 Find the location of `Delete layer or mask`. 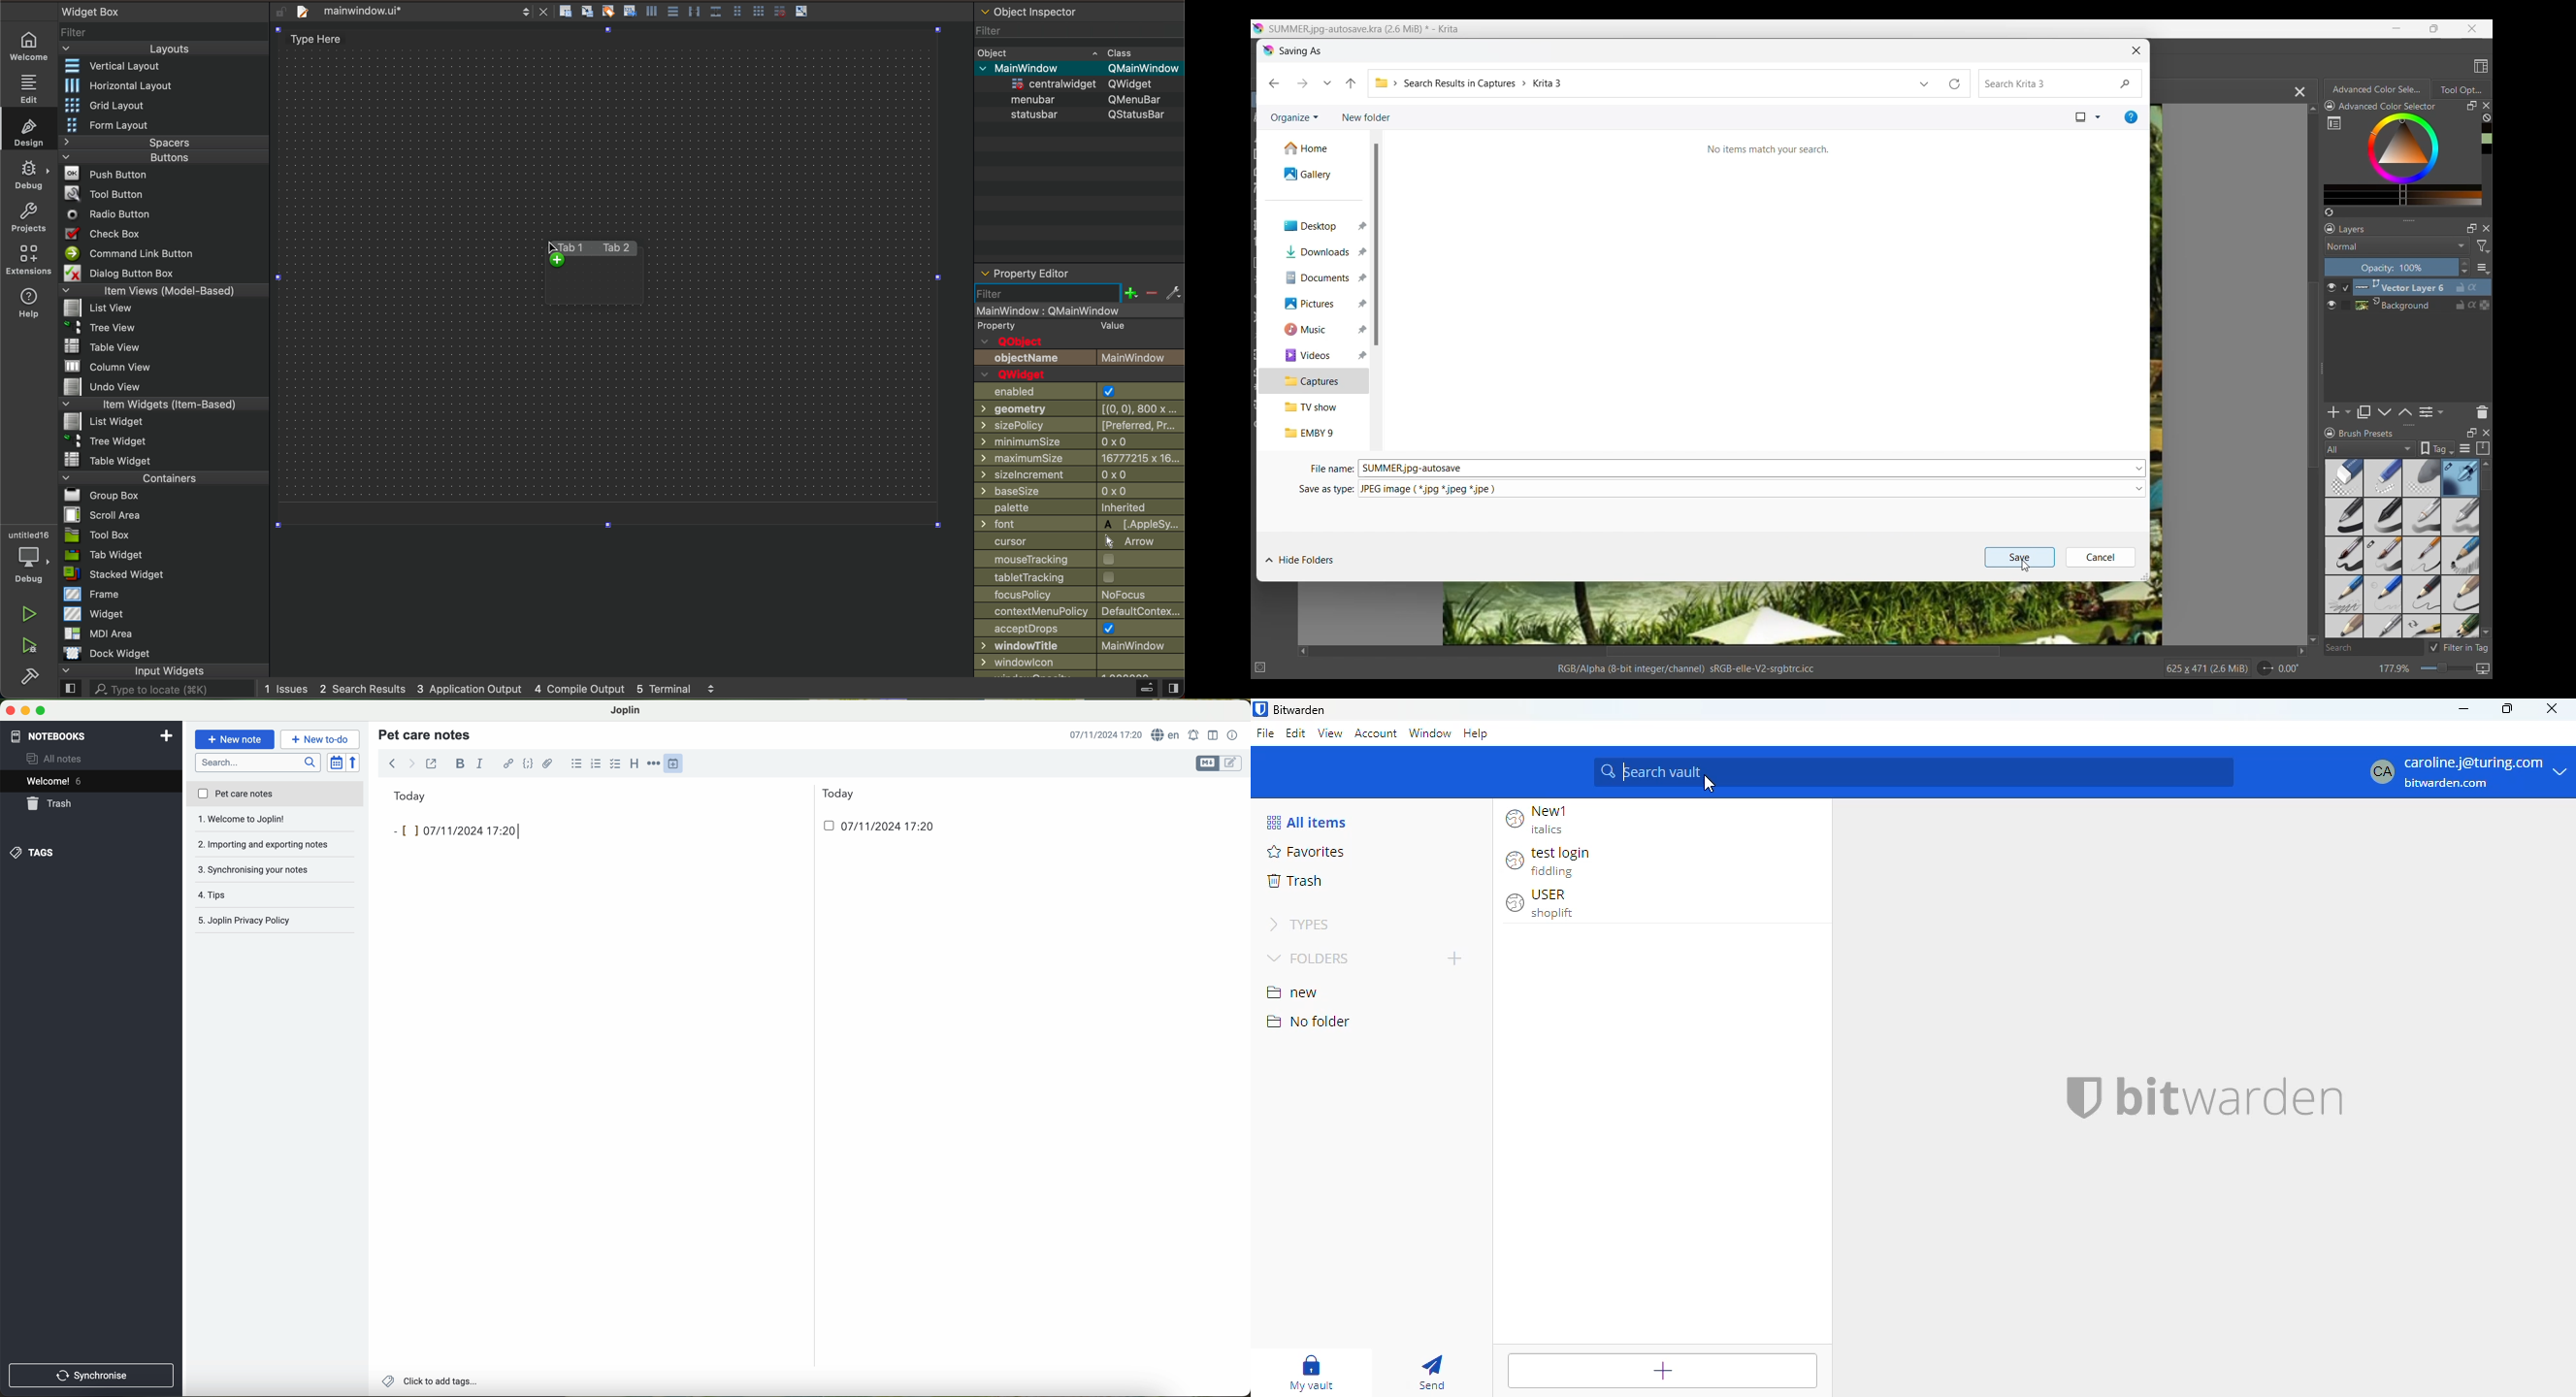

Delete layer or mask is located at coordinates (2482, 413).